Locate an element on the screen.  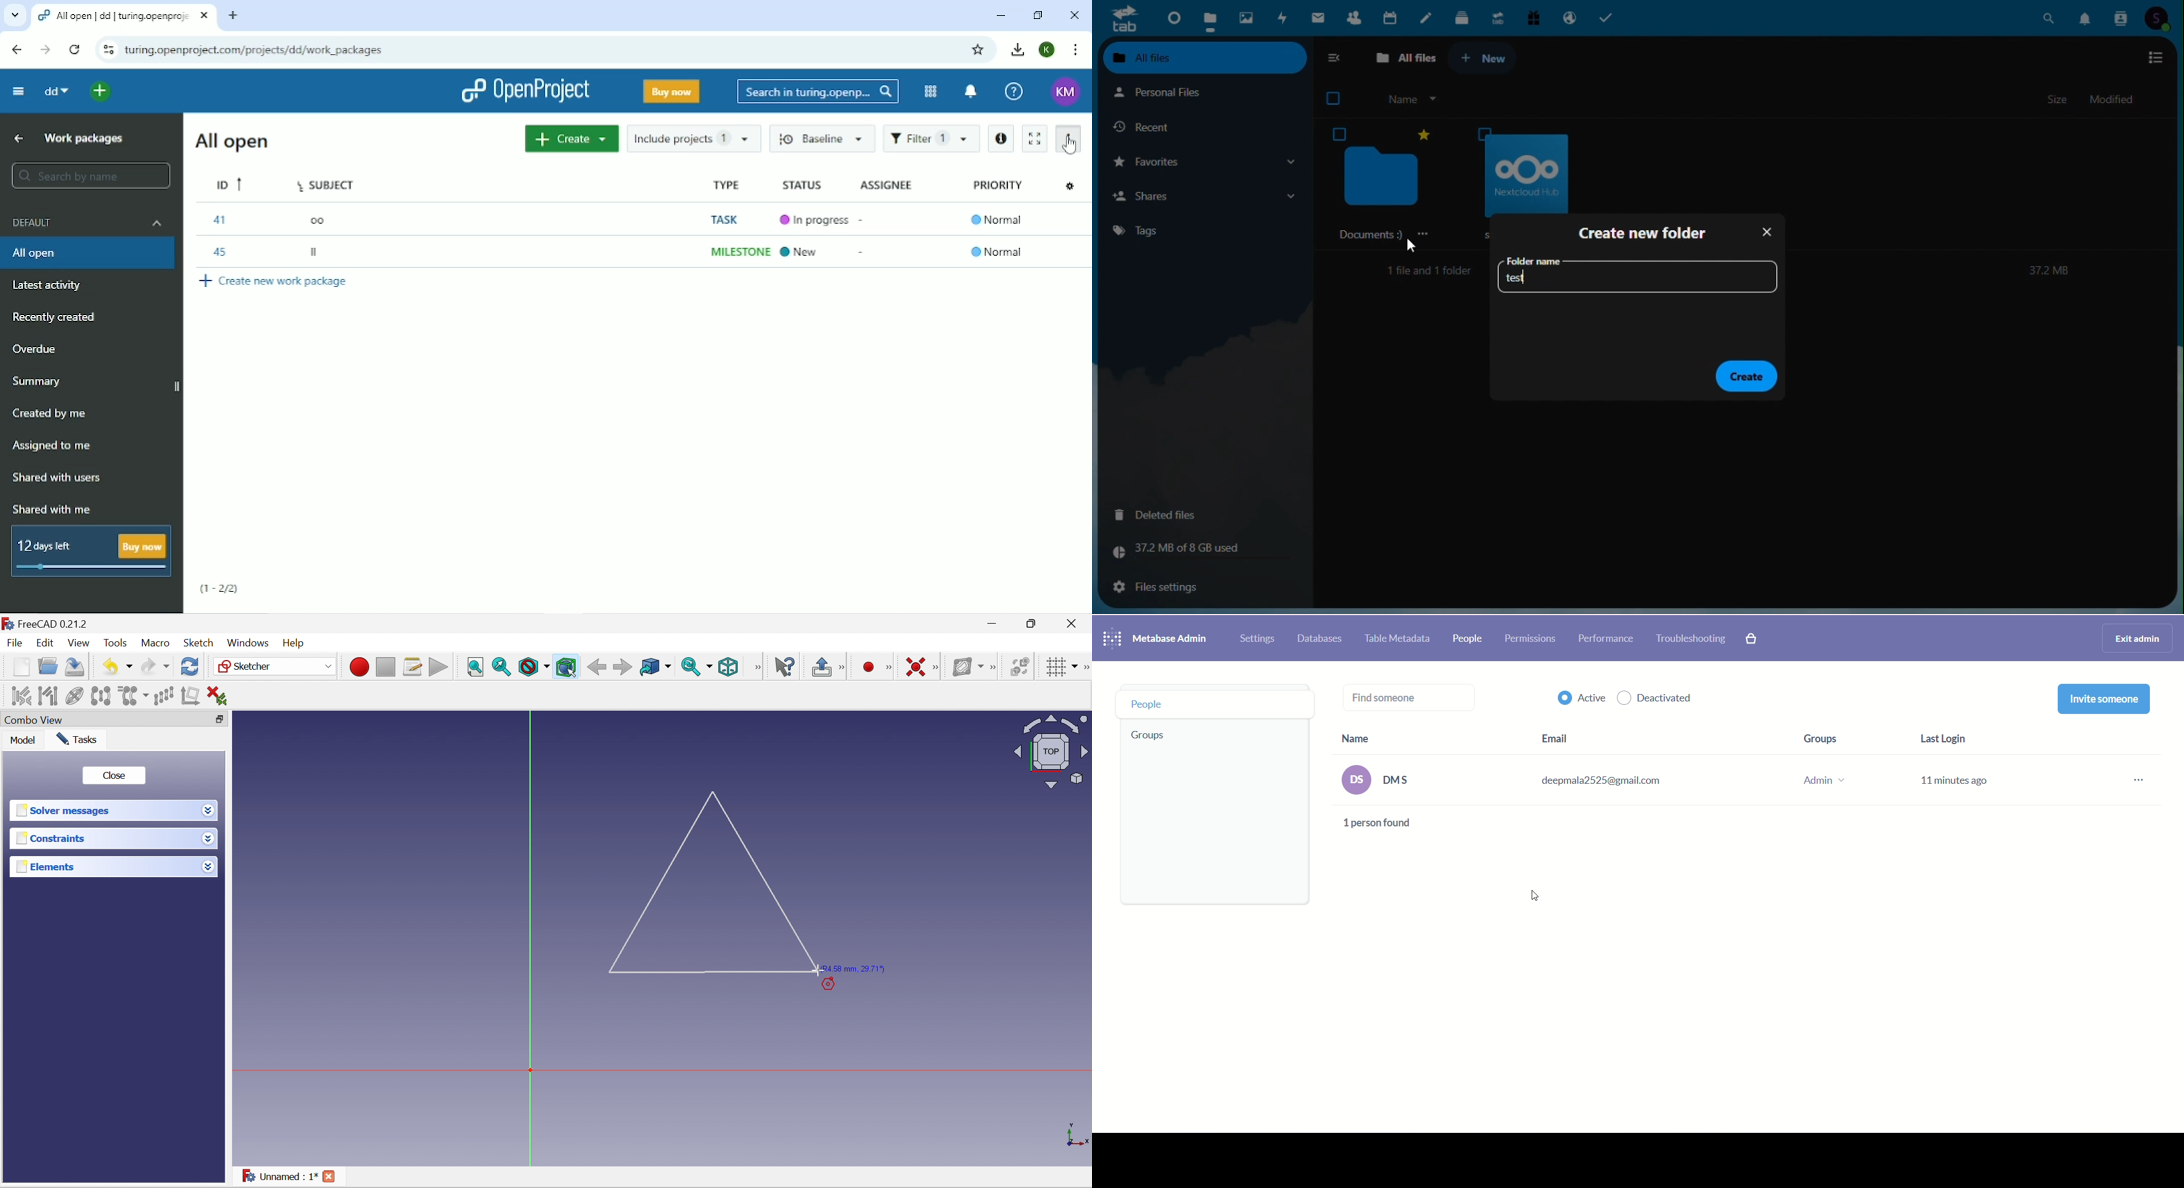
Show/hide B-spline information layer is located at coordinates (968, 667).